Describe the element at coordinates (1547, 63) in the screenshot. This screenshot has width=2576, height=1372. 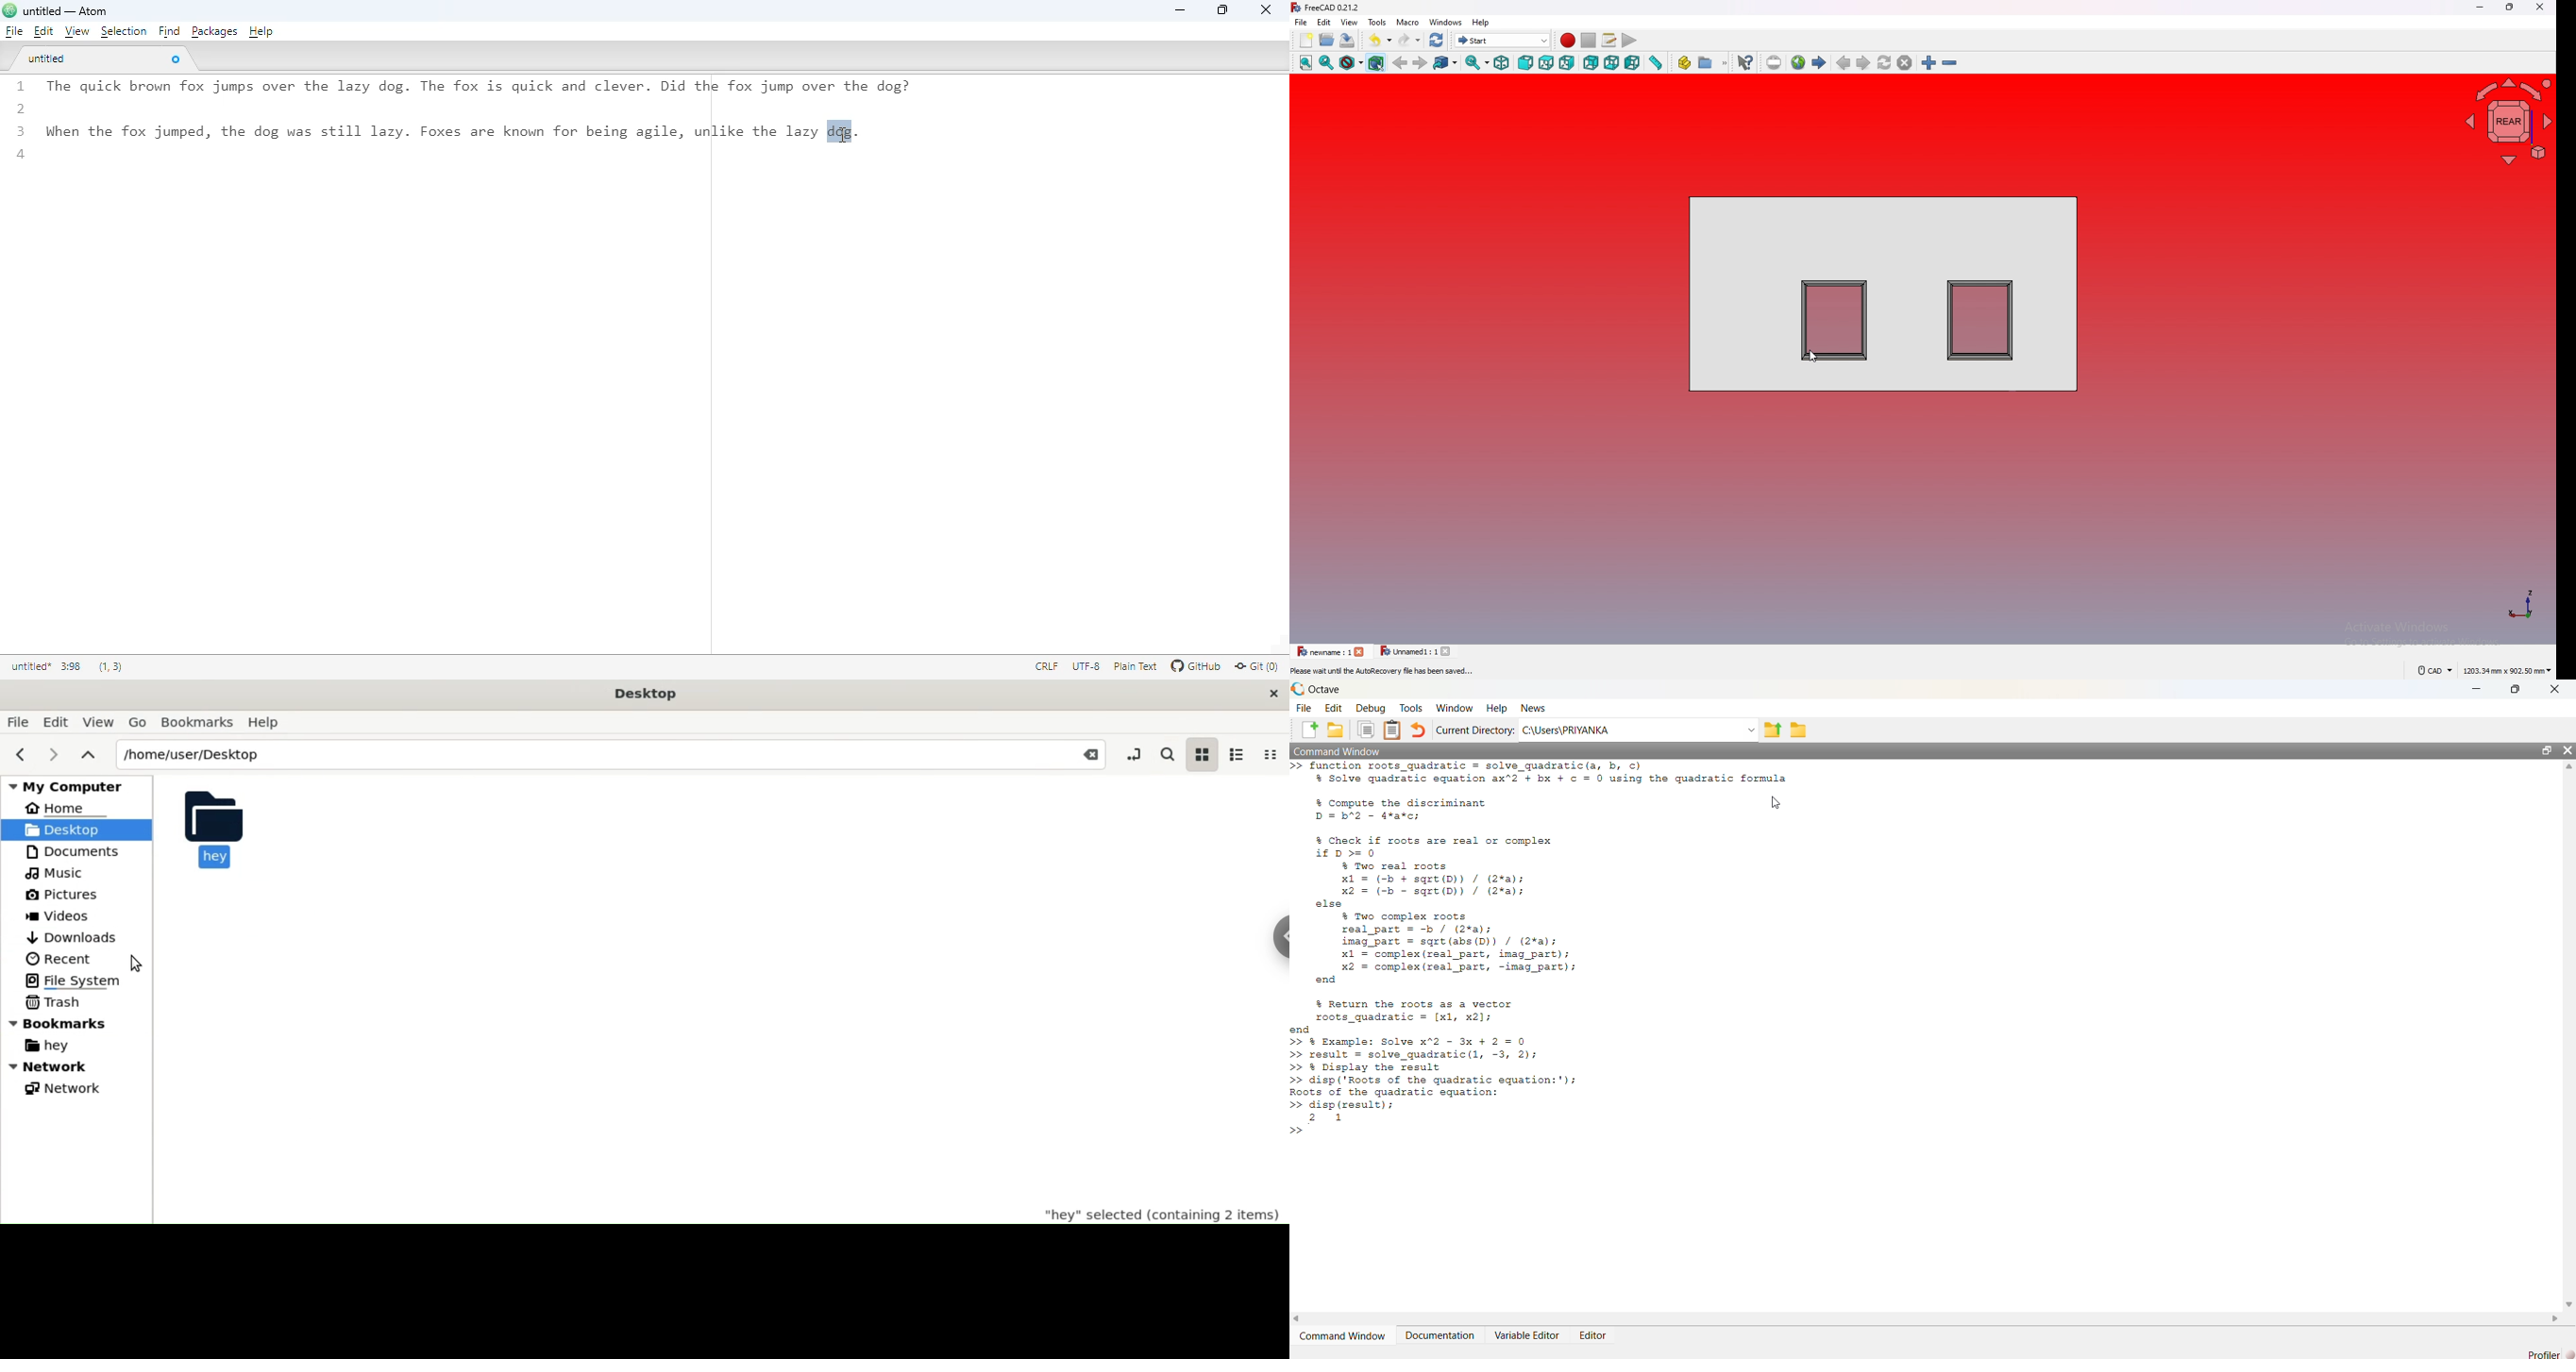
I see `top` at that location.